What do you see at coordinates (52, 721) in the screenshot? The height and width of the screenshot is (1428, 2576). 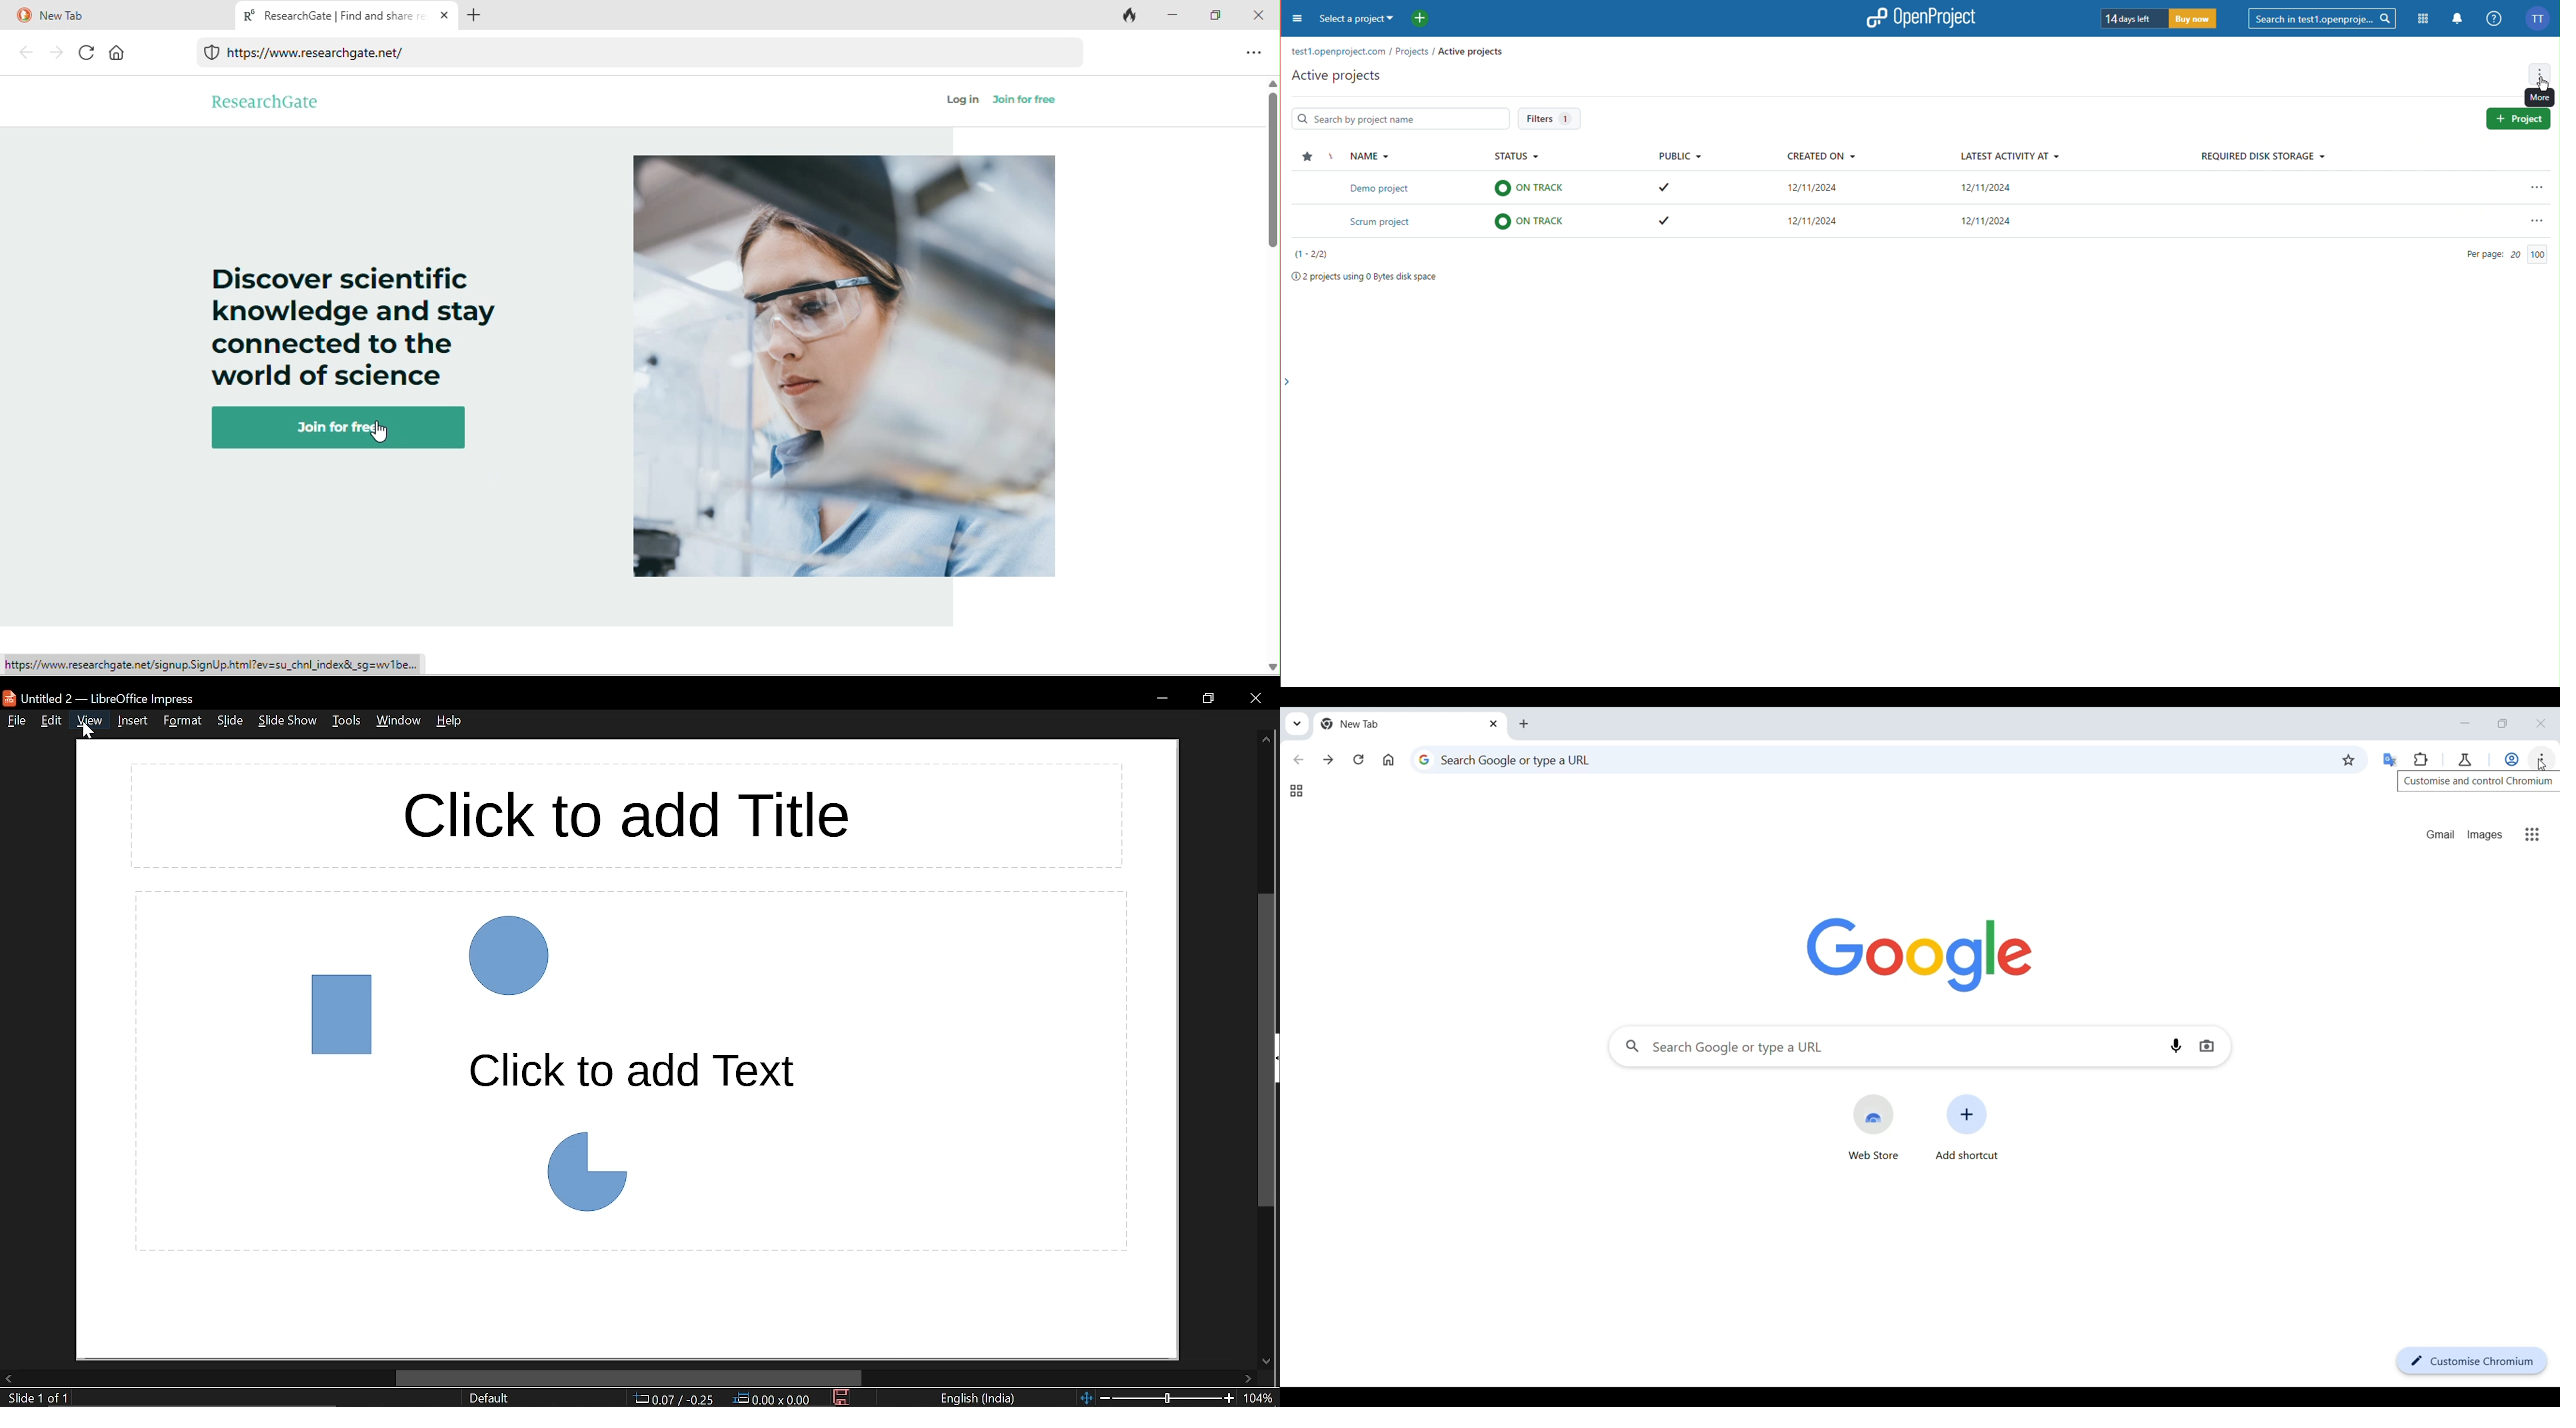 I see `Edit` at bounding box center [52, 721].